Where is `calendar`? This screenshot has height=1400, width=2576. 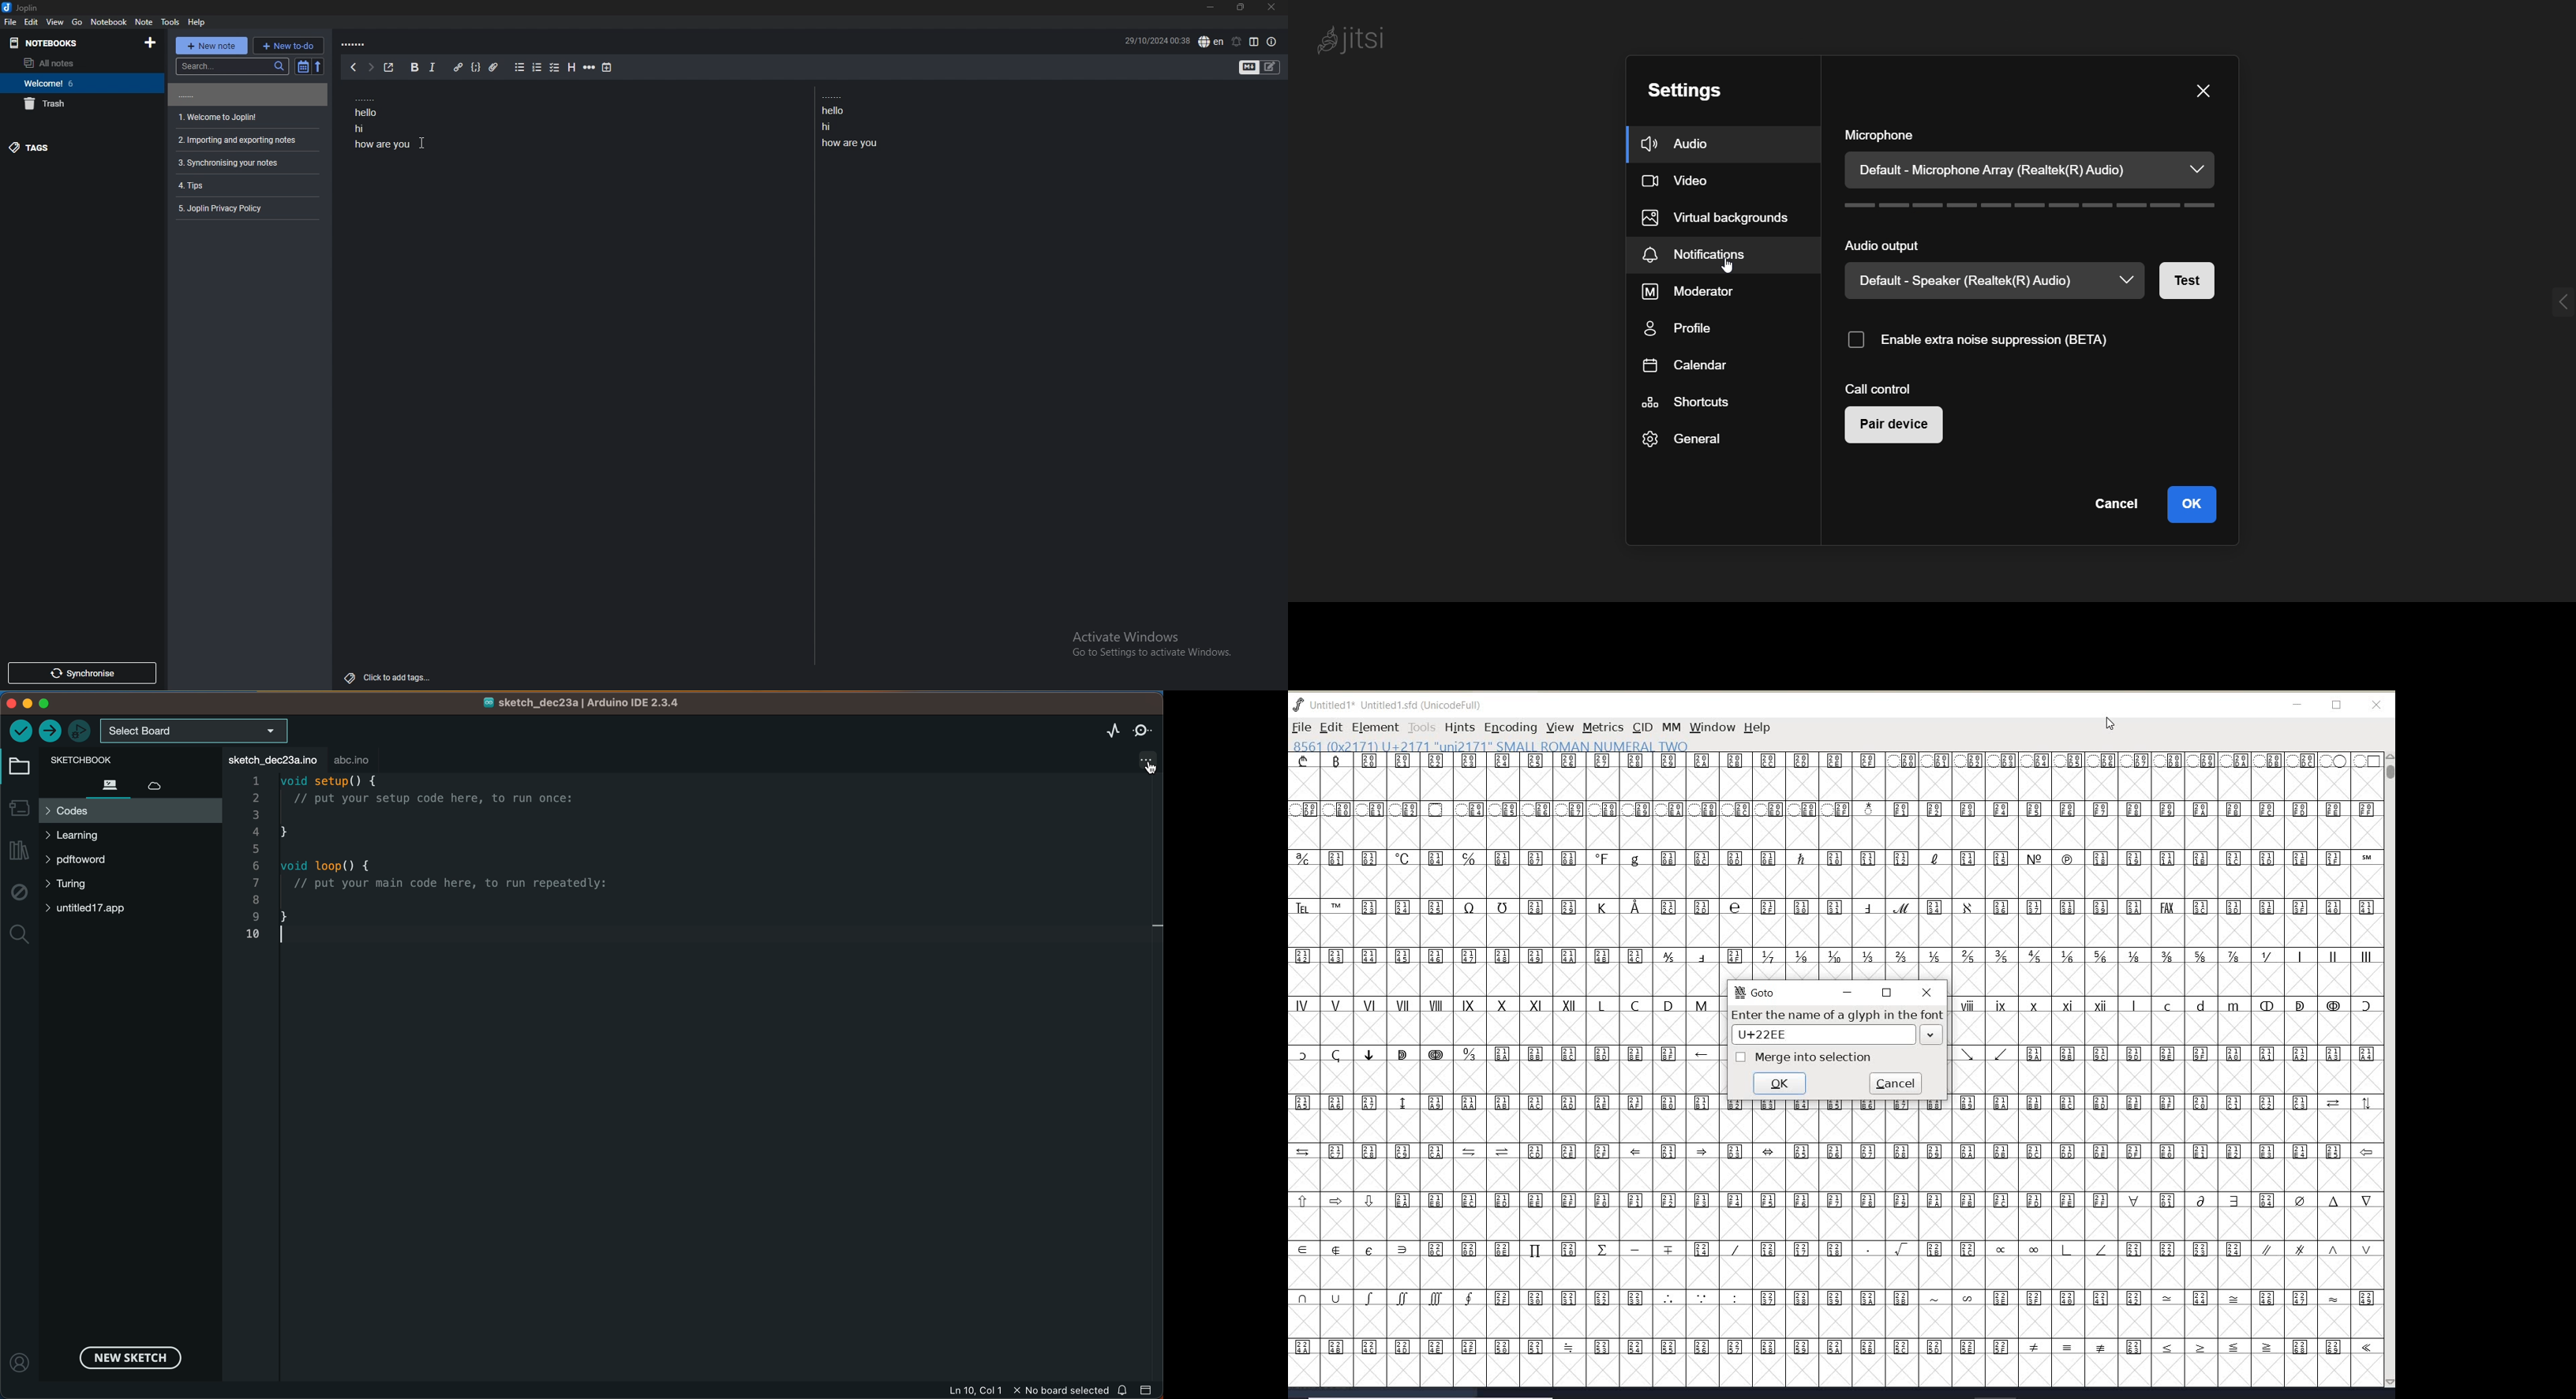 calendar is located at coordinates (1691, 366).